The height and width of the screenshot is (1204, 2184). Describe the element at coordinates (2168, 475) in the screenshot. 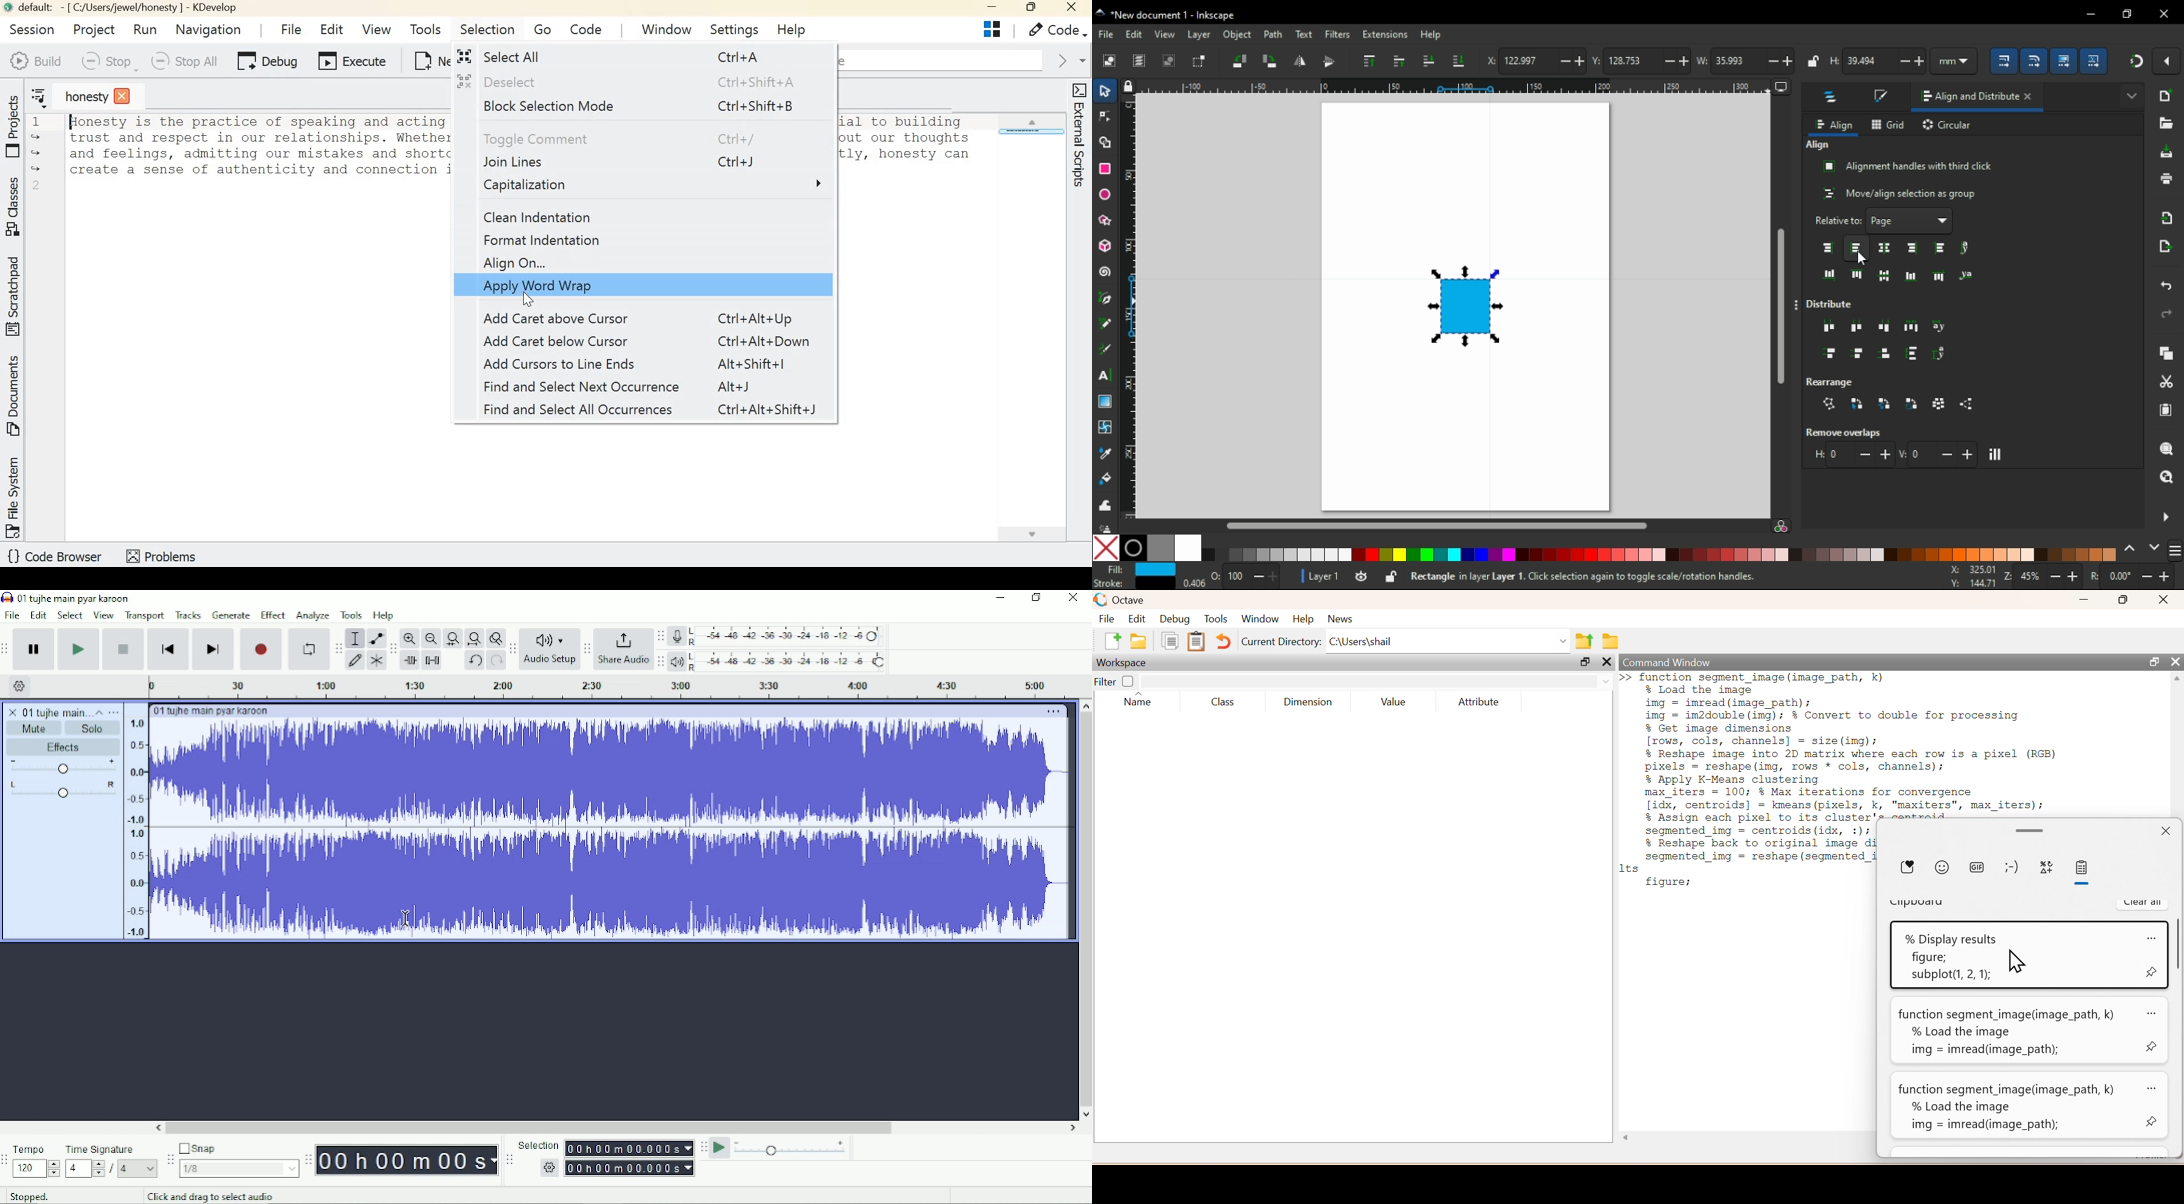

I see `zoom drawing` at that location.